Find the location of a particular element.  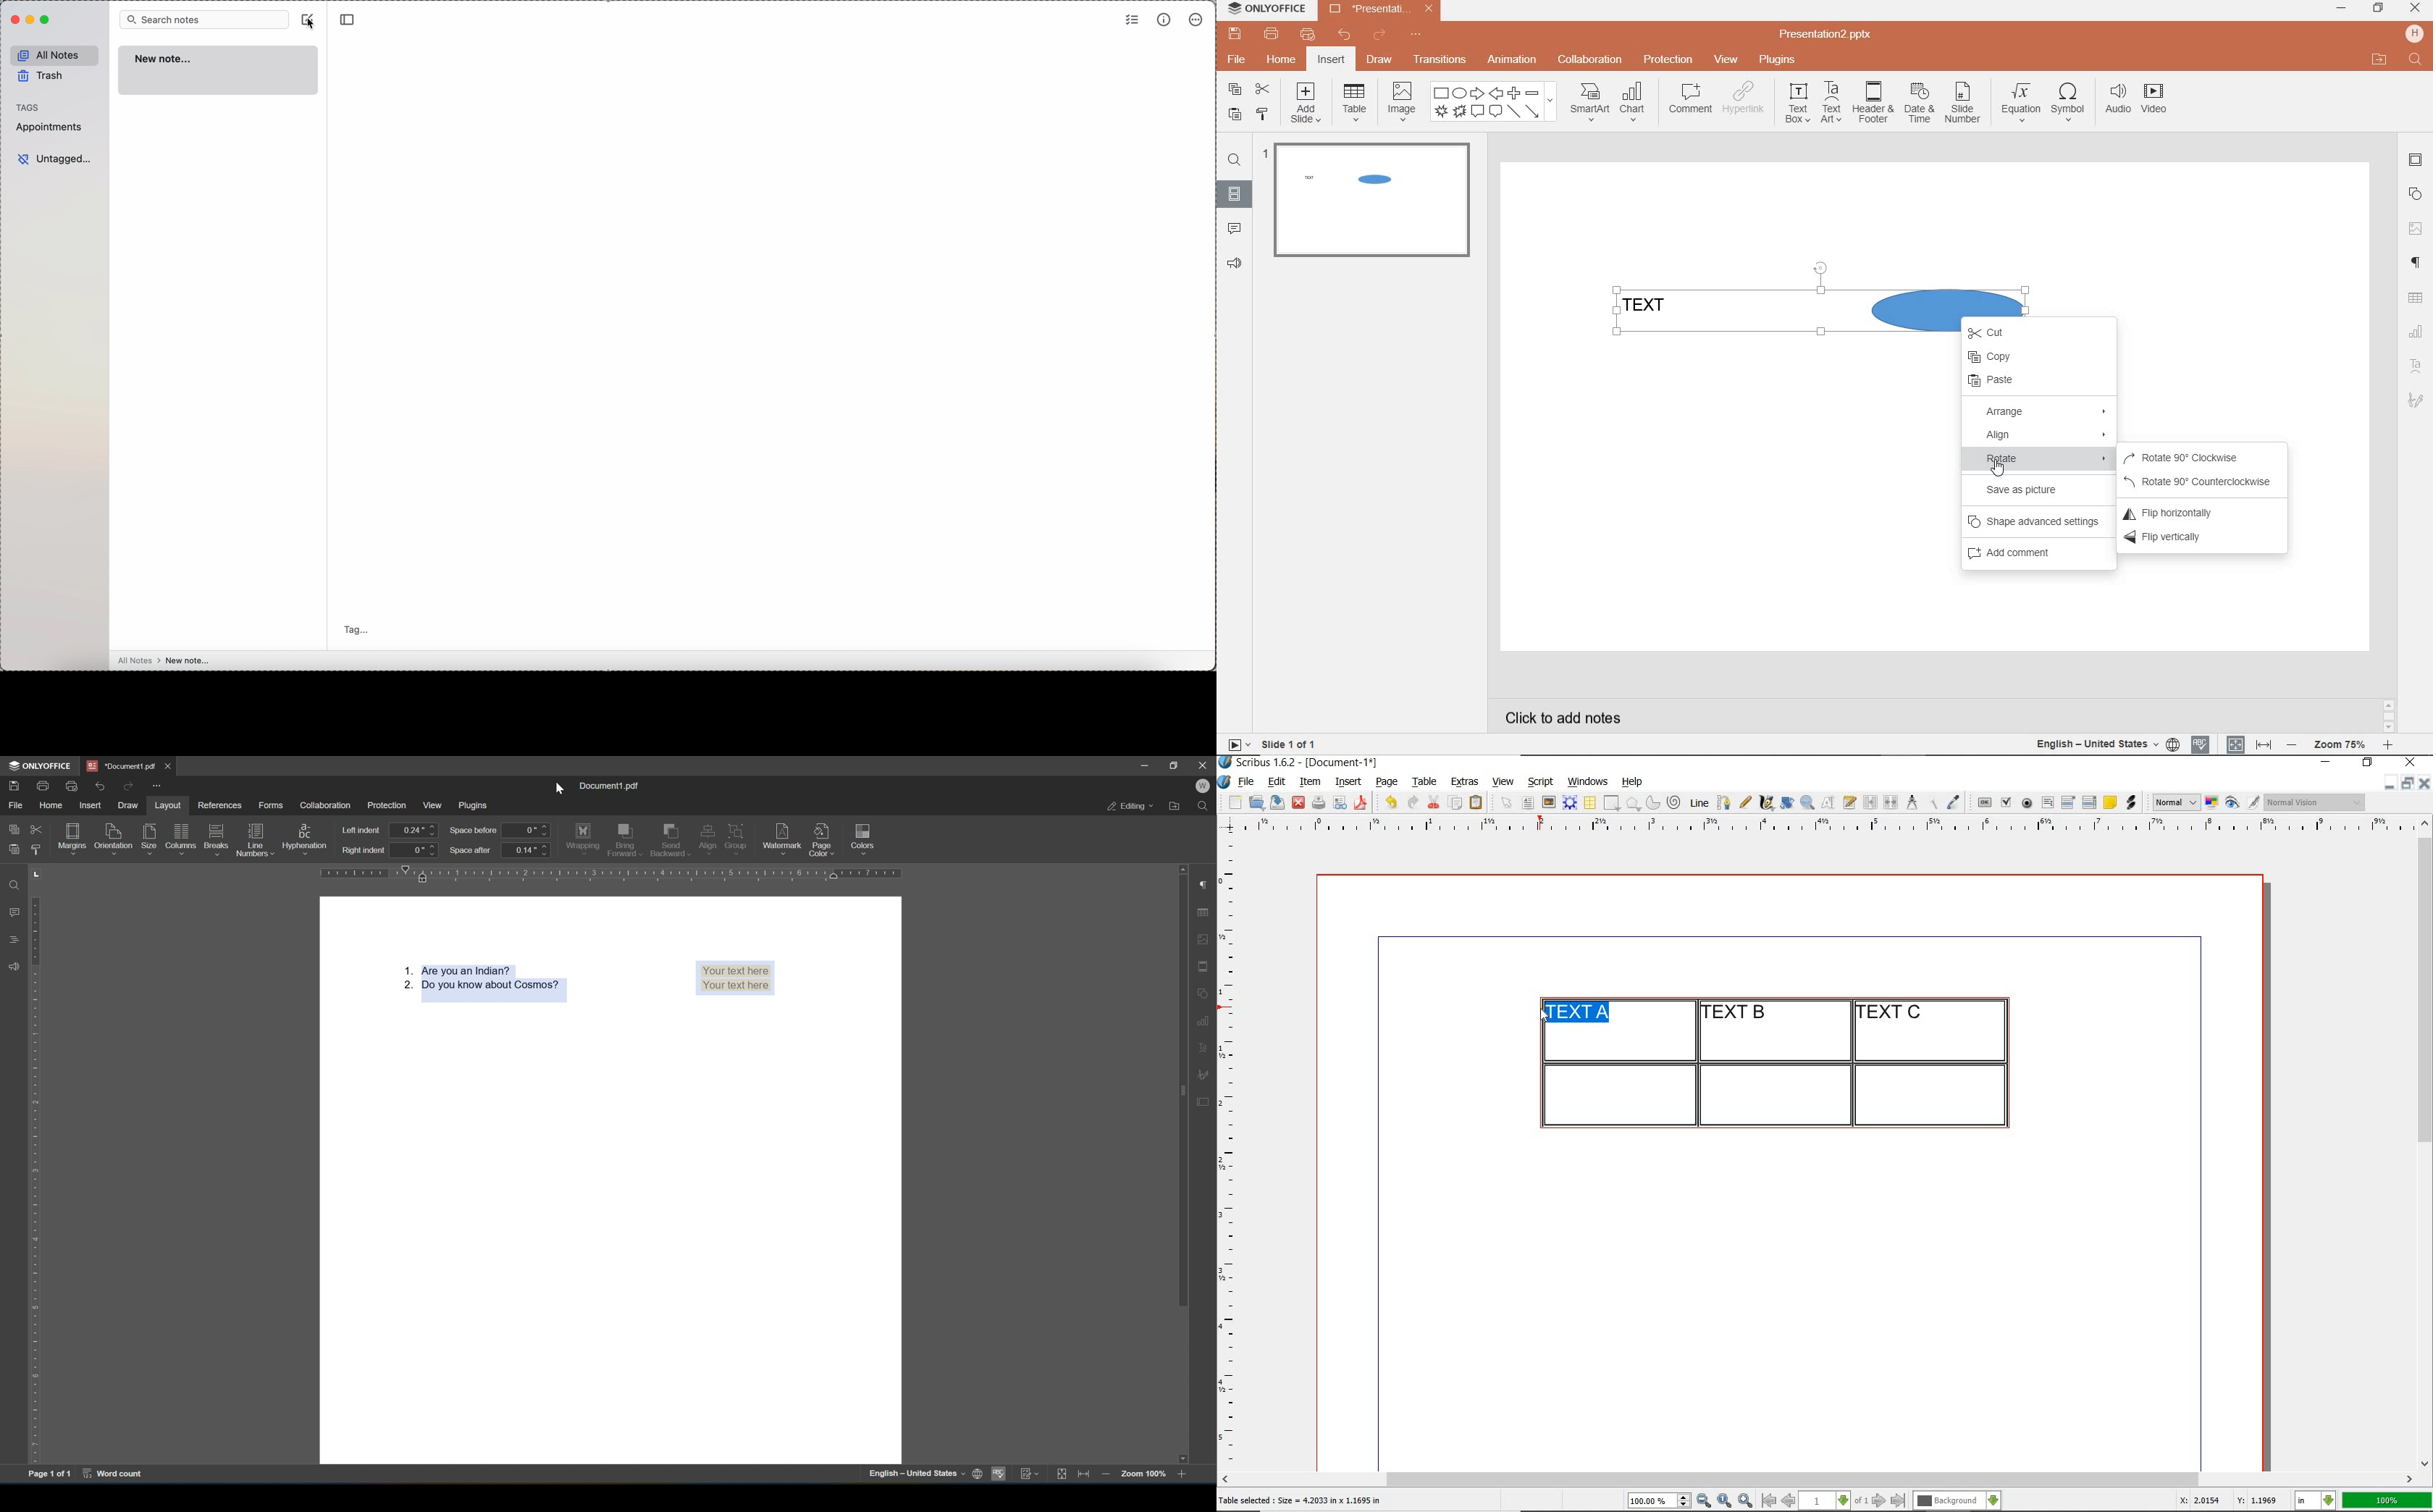

shape is located at coordinates (1613, 804).